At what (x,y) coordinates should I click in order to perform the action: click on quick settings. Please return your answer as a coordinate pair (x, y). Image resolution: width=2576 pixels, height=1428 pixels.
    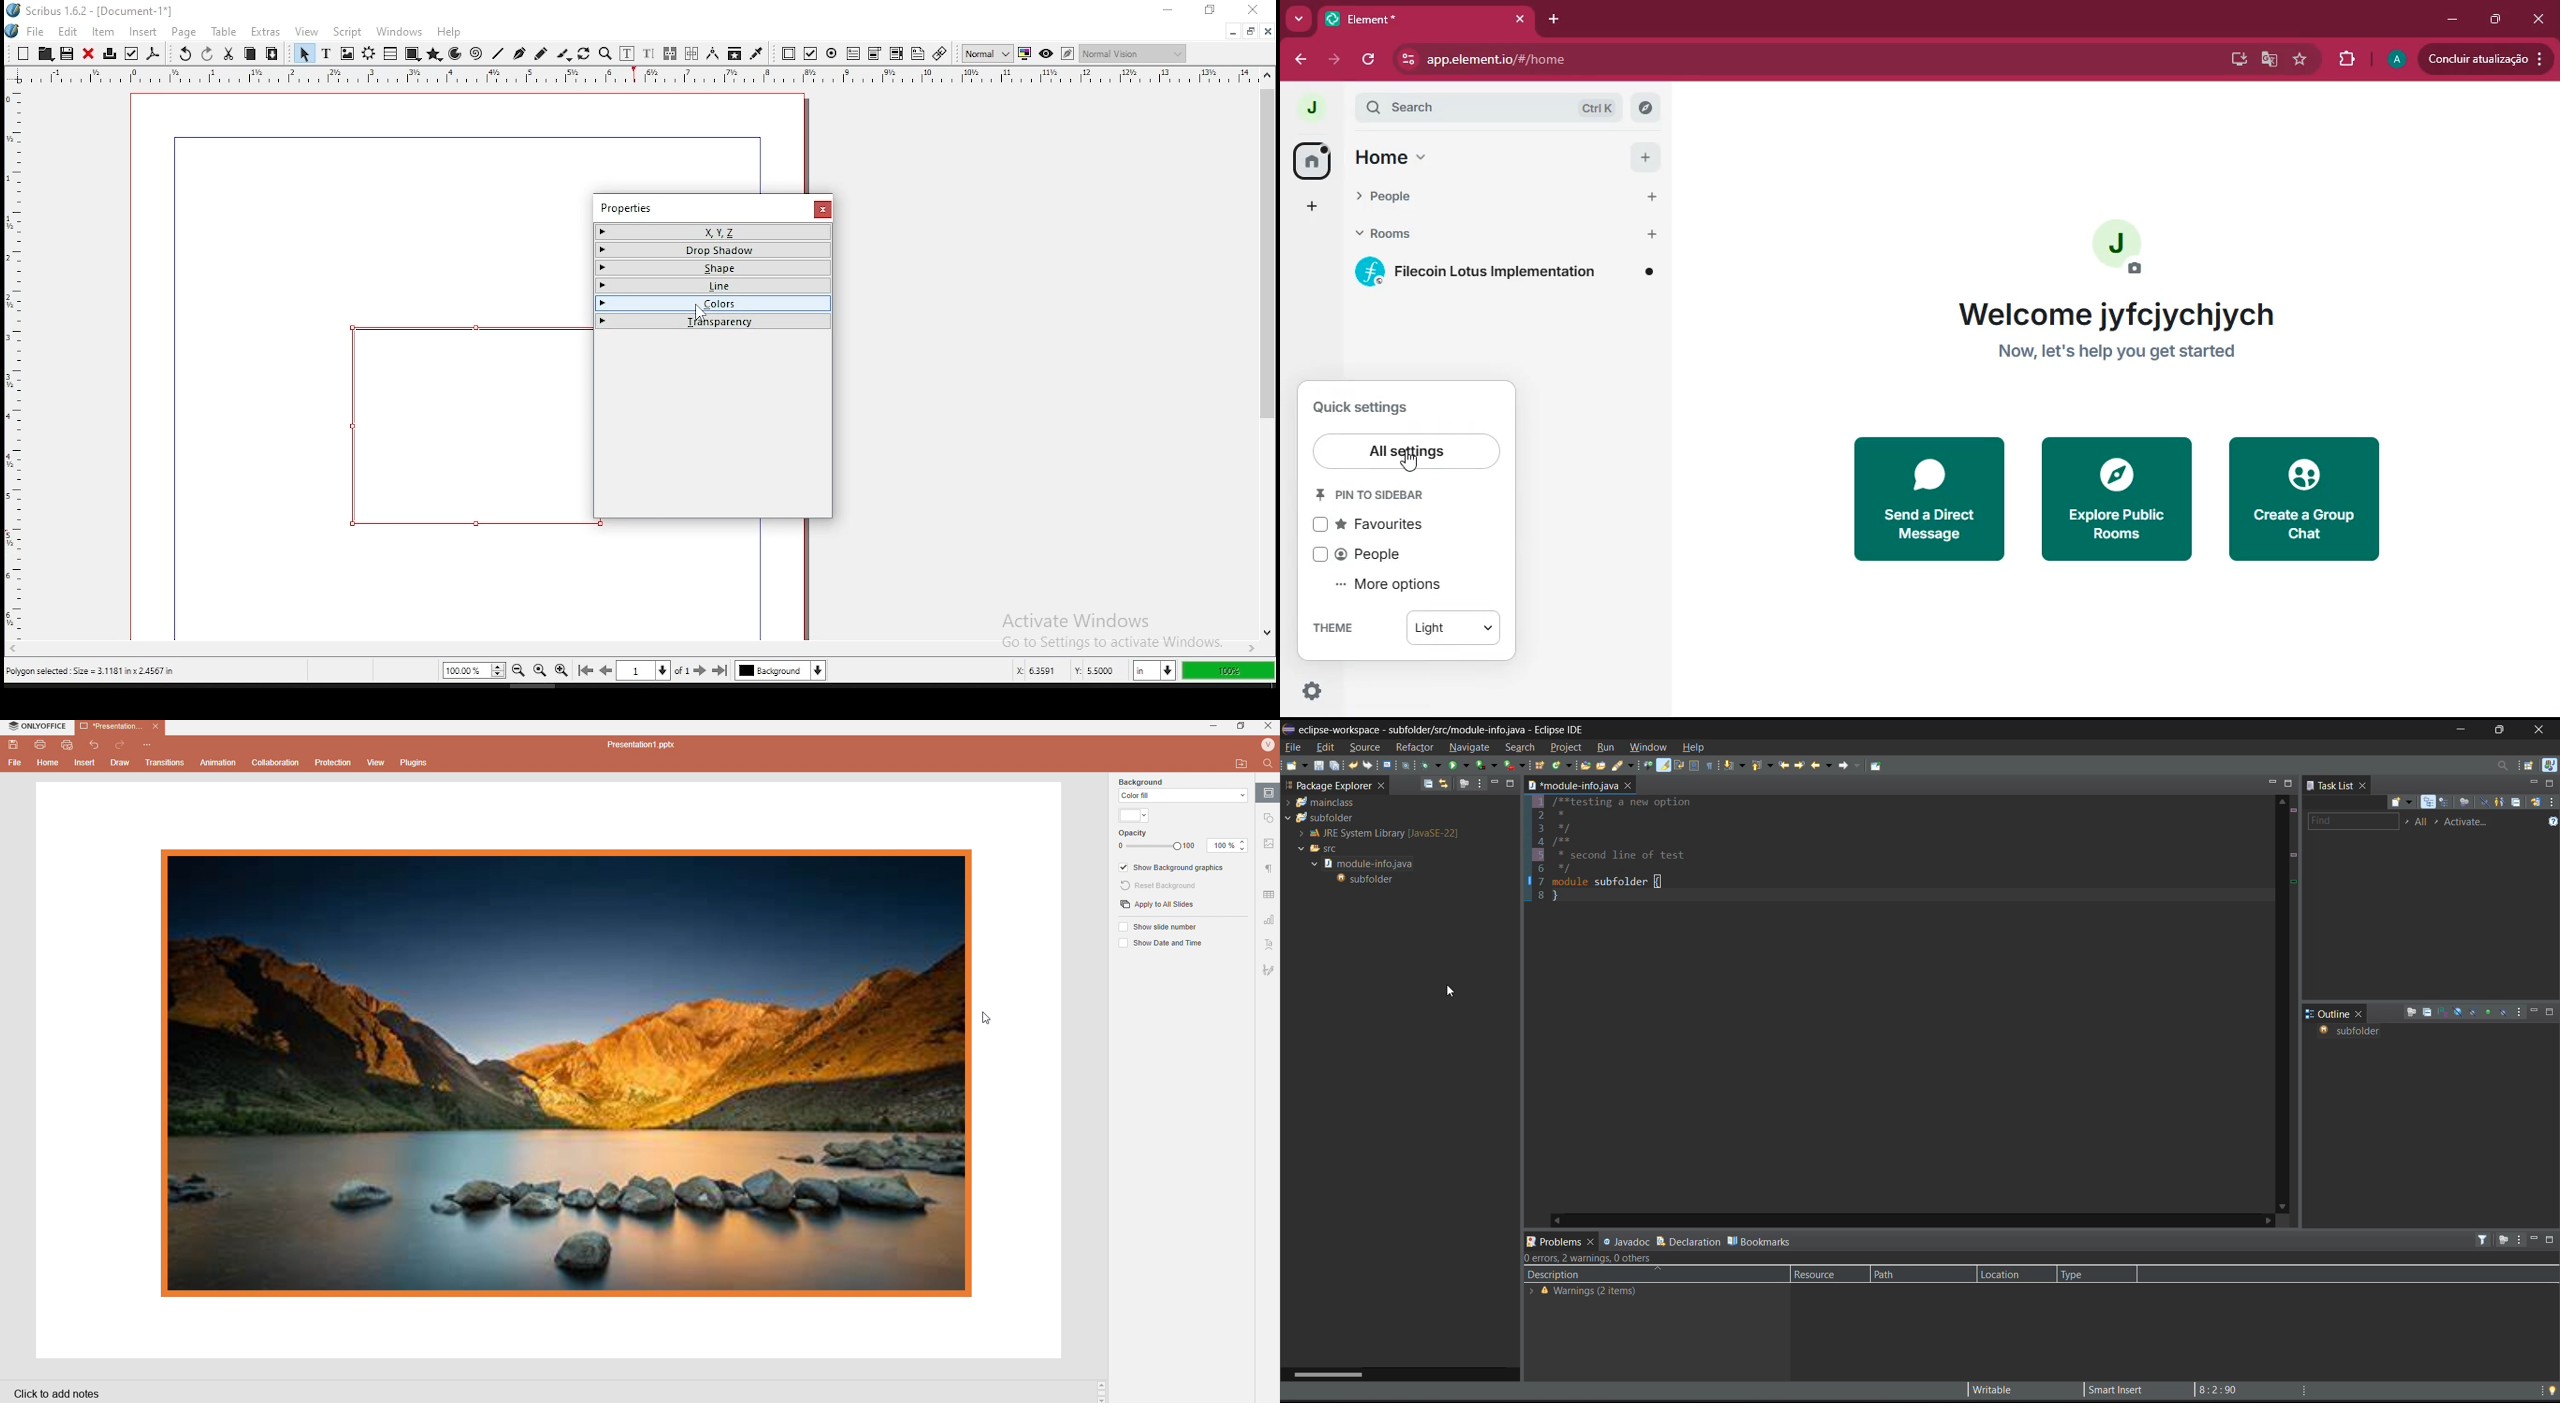
    Looking at the image, I should click on (1362, 408).